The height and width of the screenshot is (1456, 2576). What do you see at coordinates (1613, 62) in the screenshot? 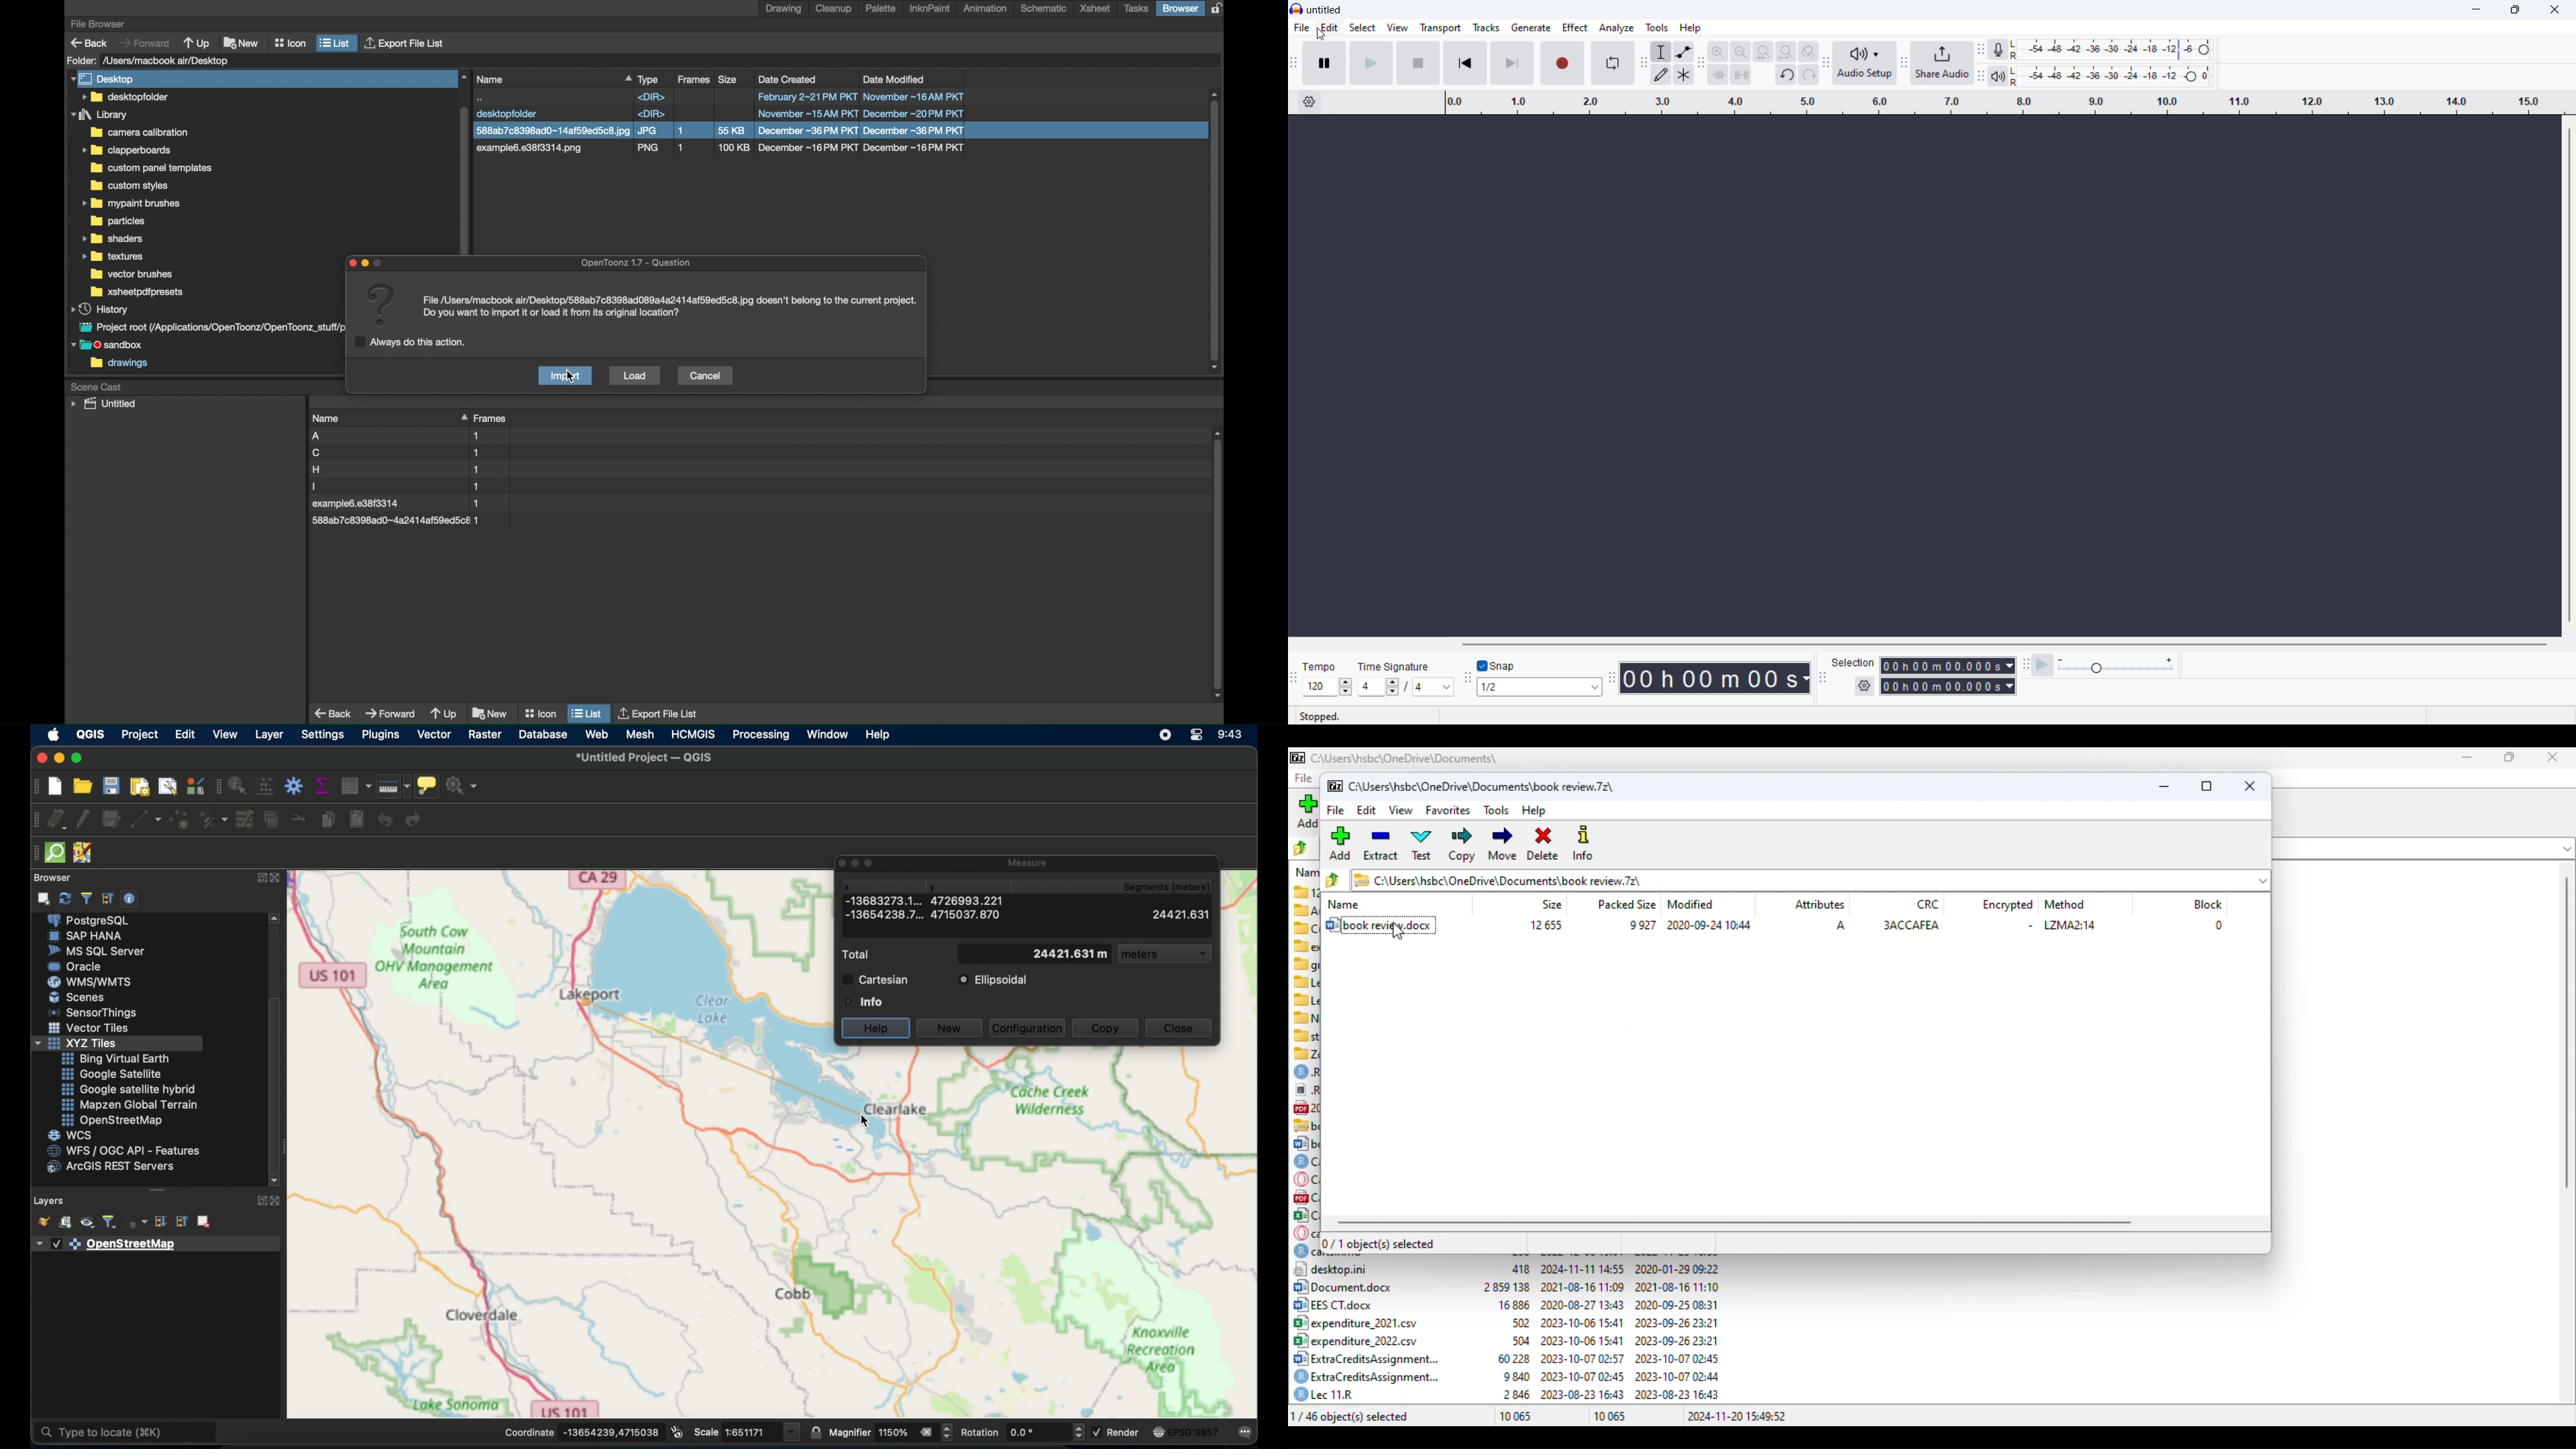
I see `enable loop` at bounding box center [1613, 62].